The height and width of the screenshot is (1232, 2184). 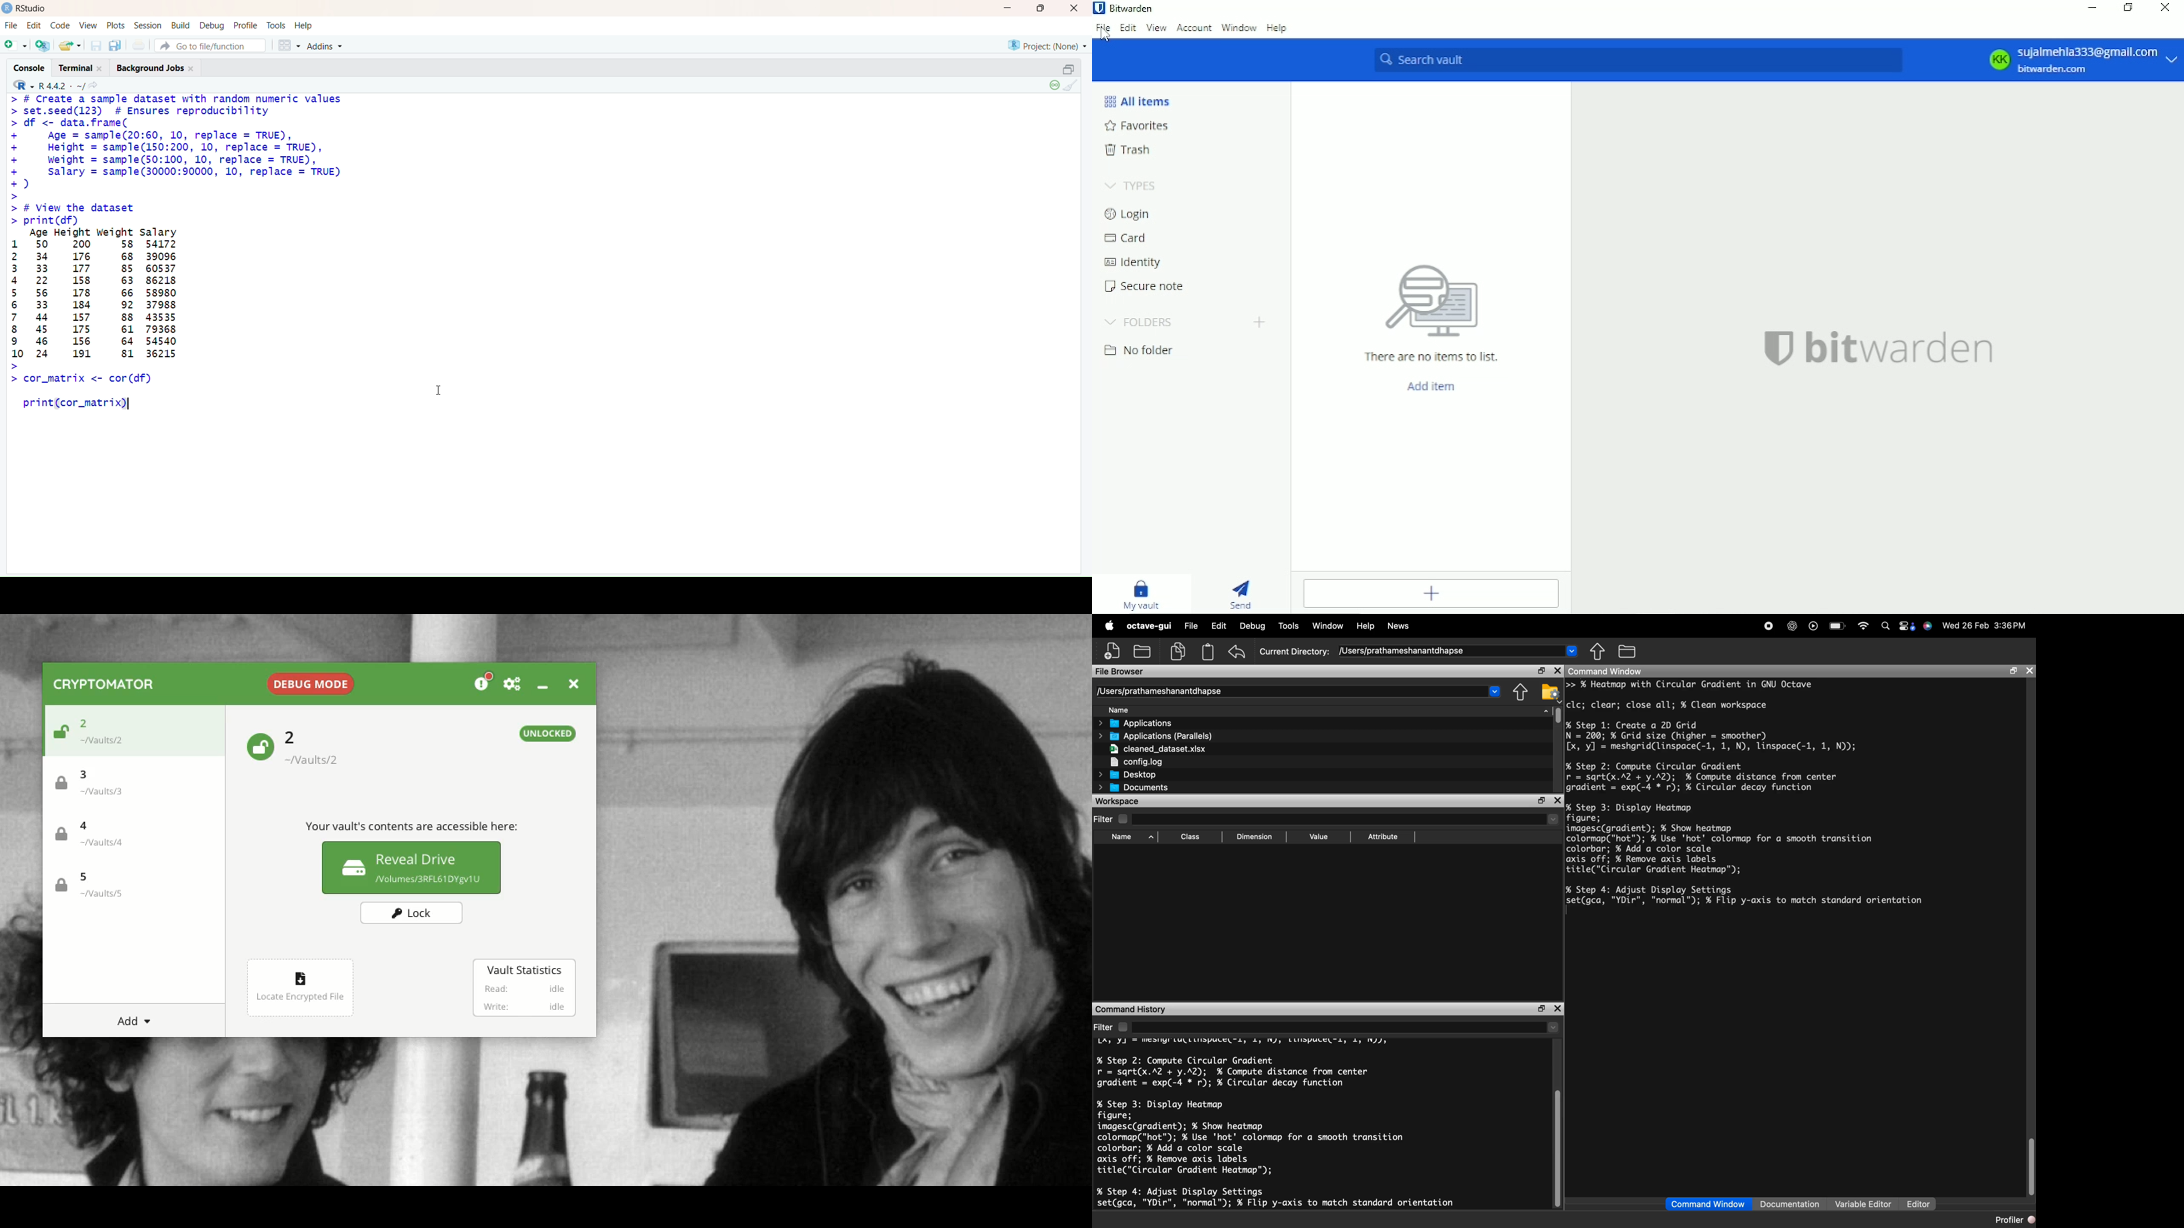 I want to click on Resize, so click(x=2129, y=8).